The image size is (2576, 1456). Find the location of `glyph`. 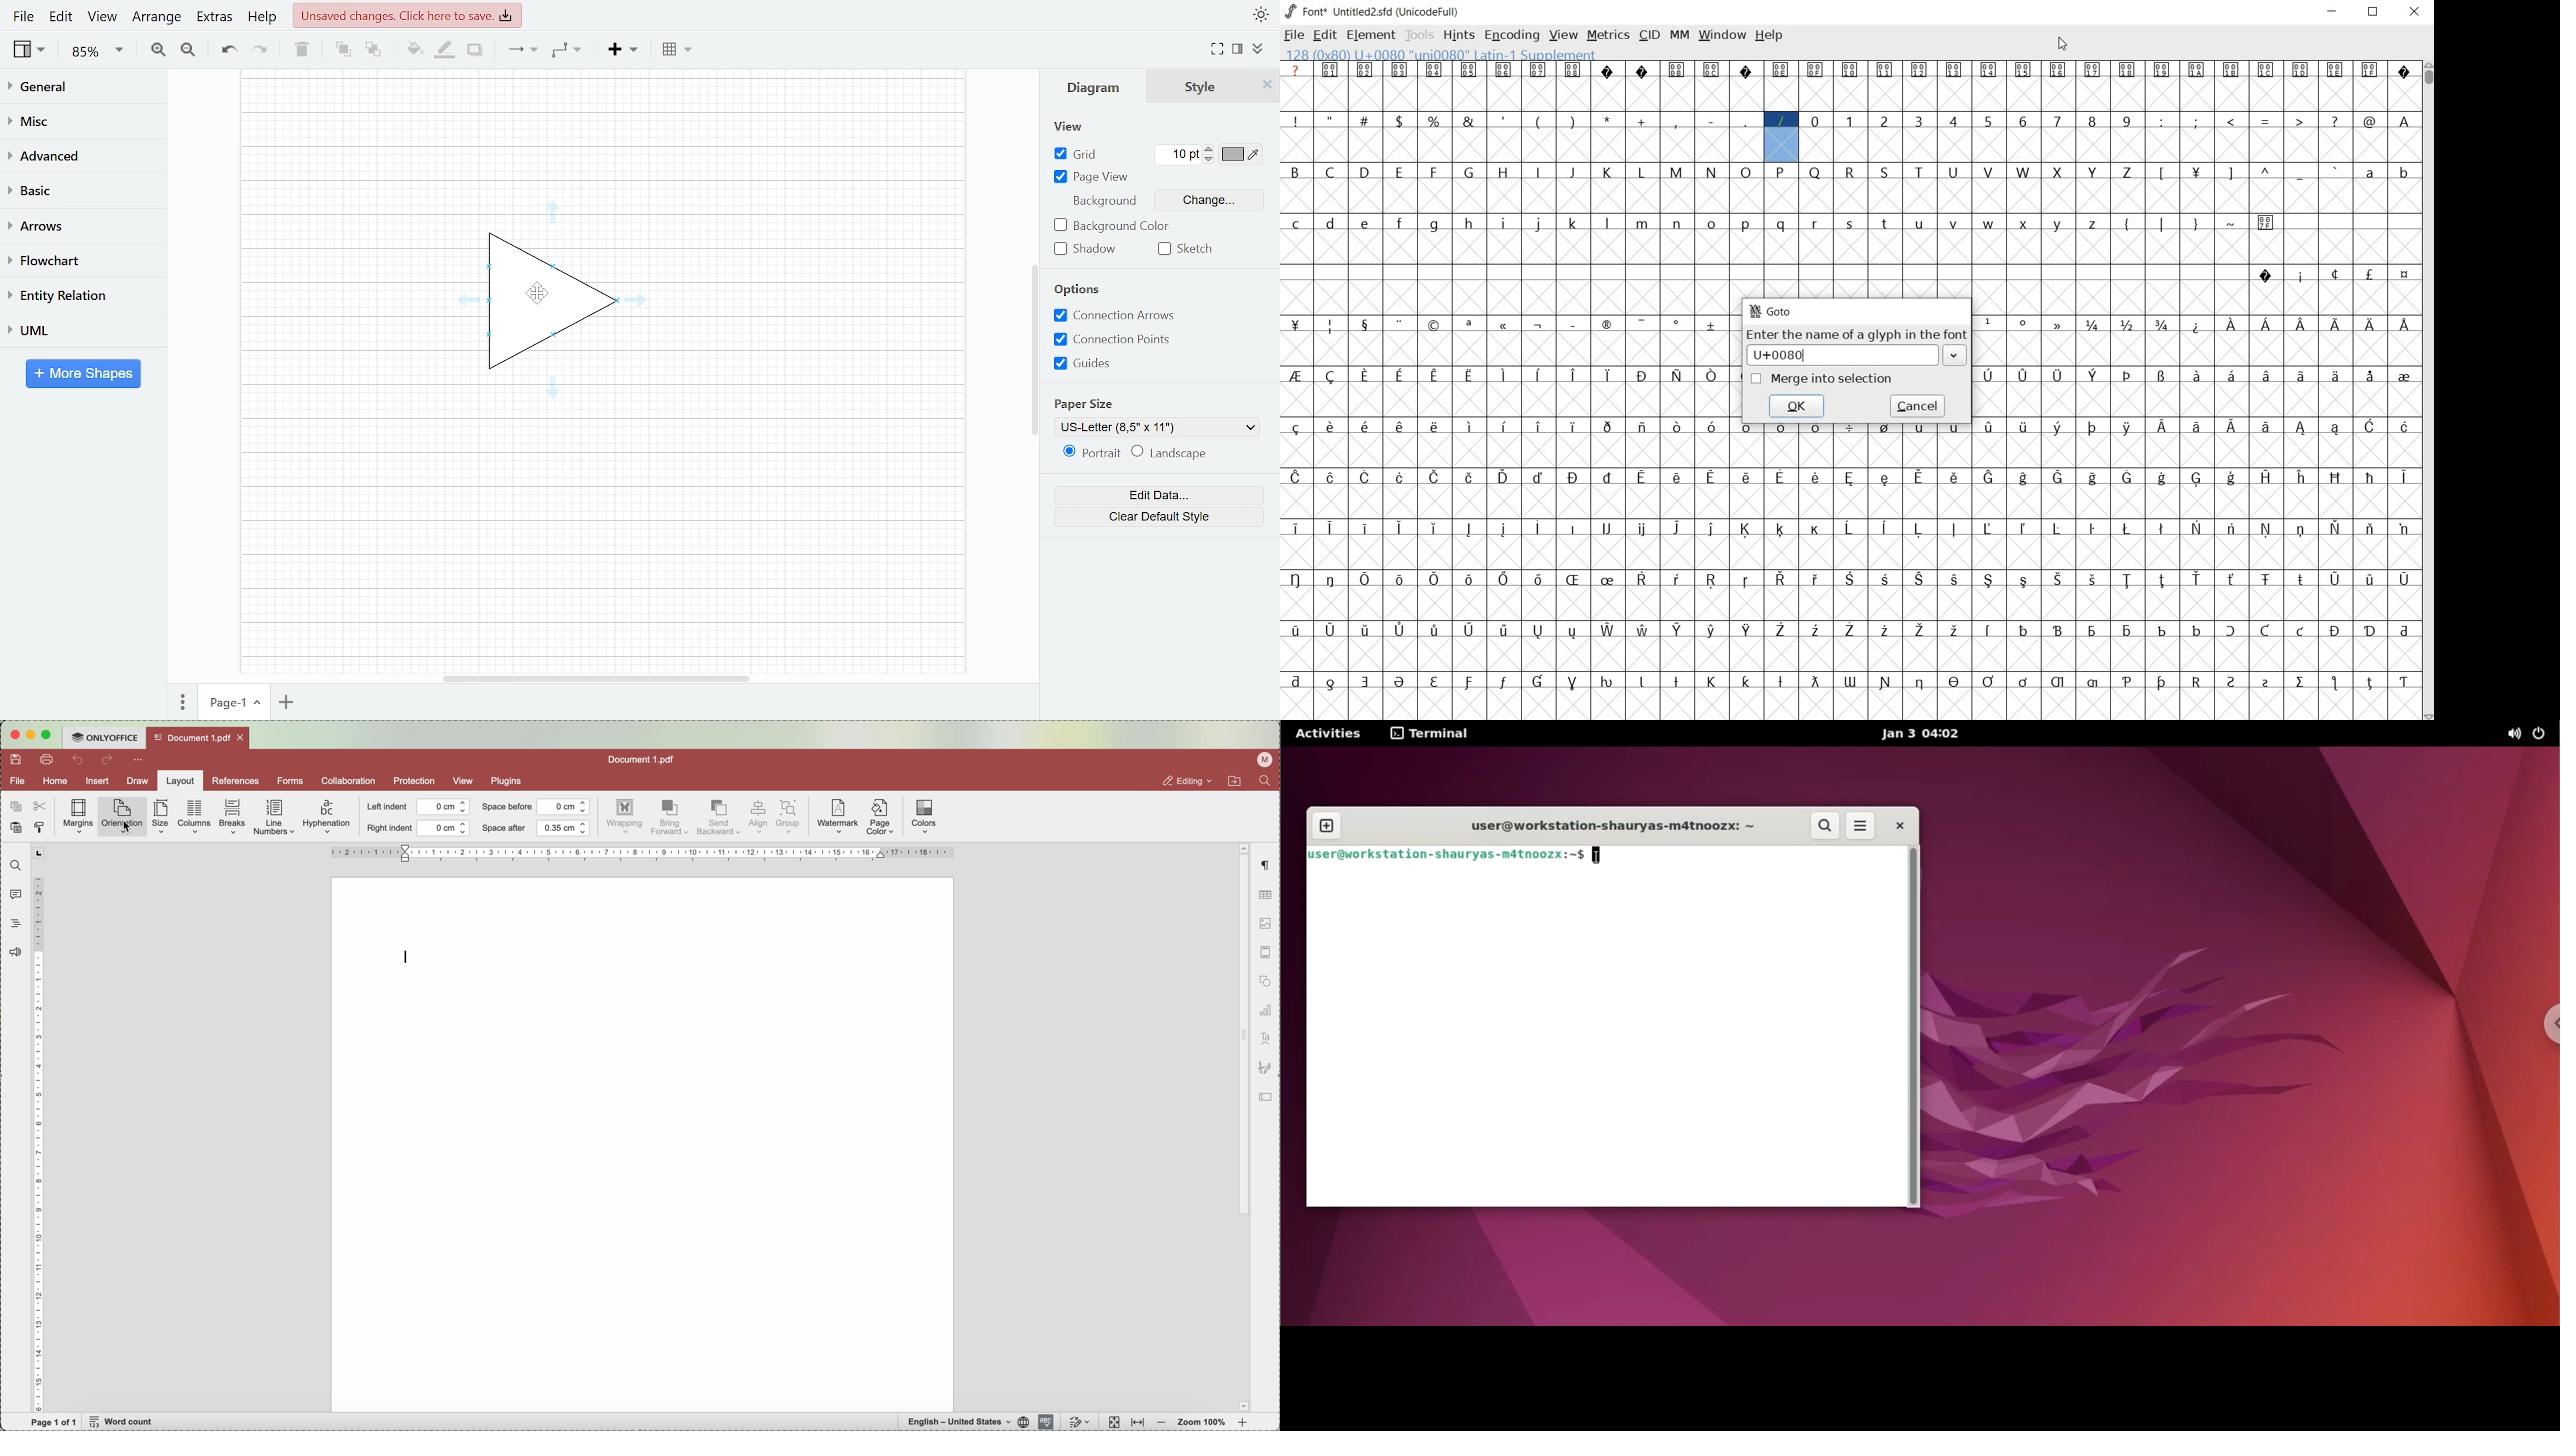

glyph is located at coordinates (2126, 226).